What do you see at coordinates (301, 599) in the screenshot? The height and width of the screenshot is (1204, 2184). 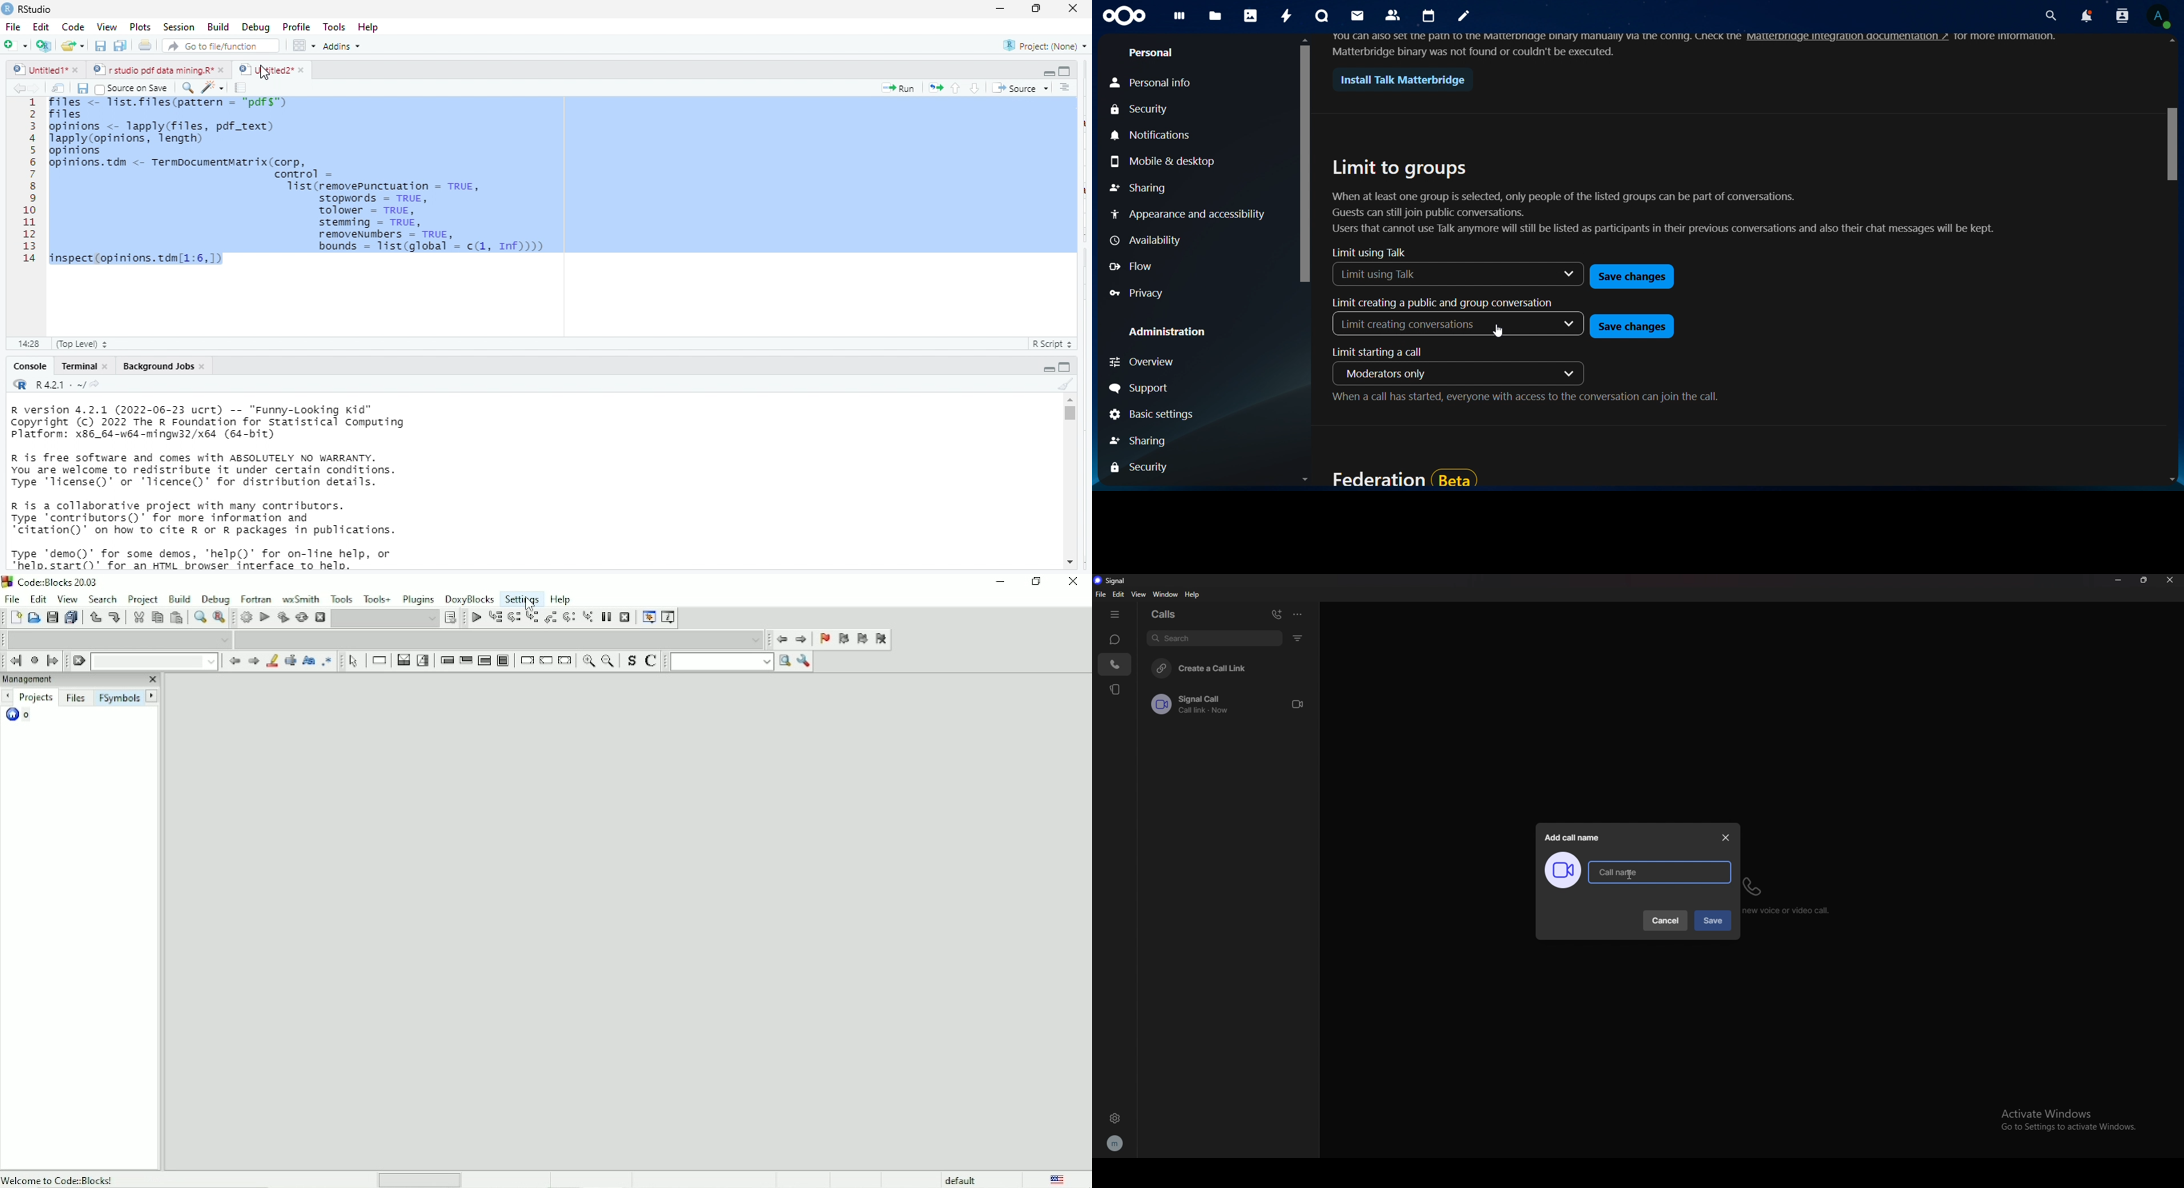 I see `wxSmith` at bounding box center [301, 599].